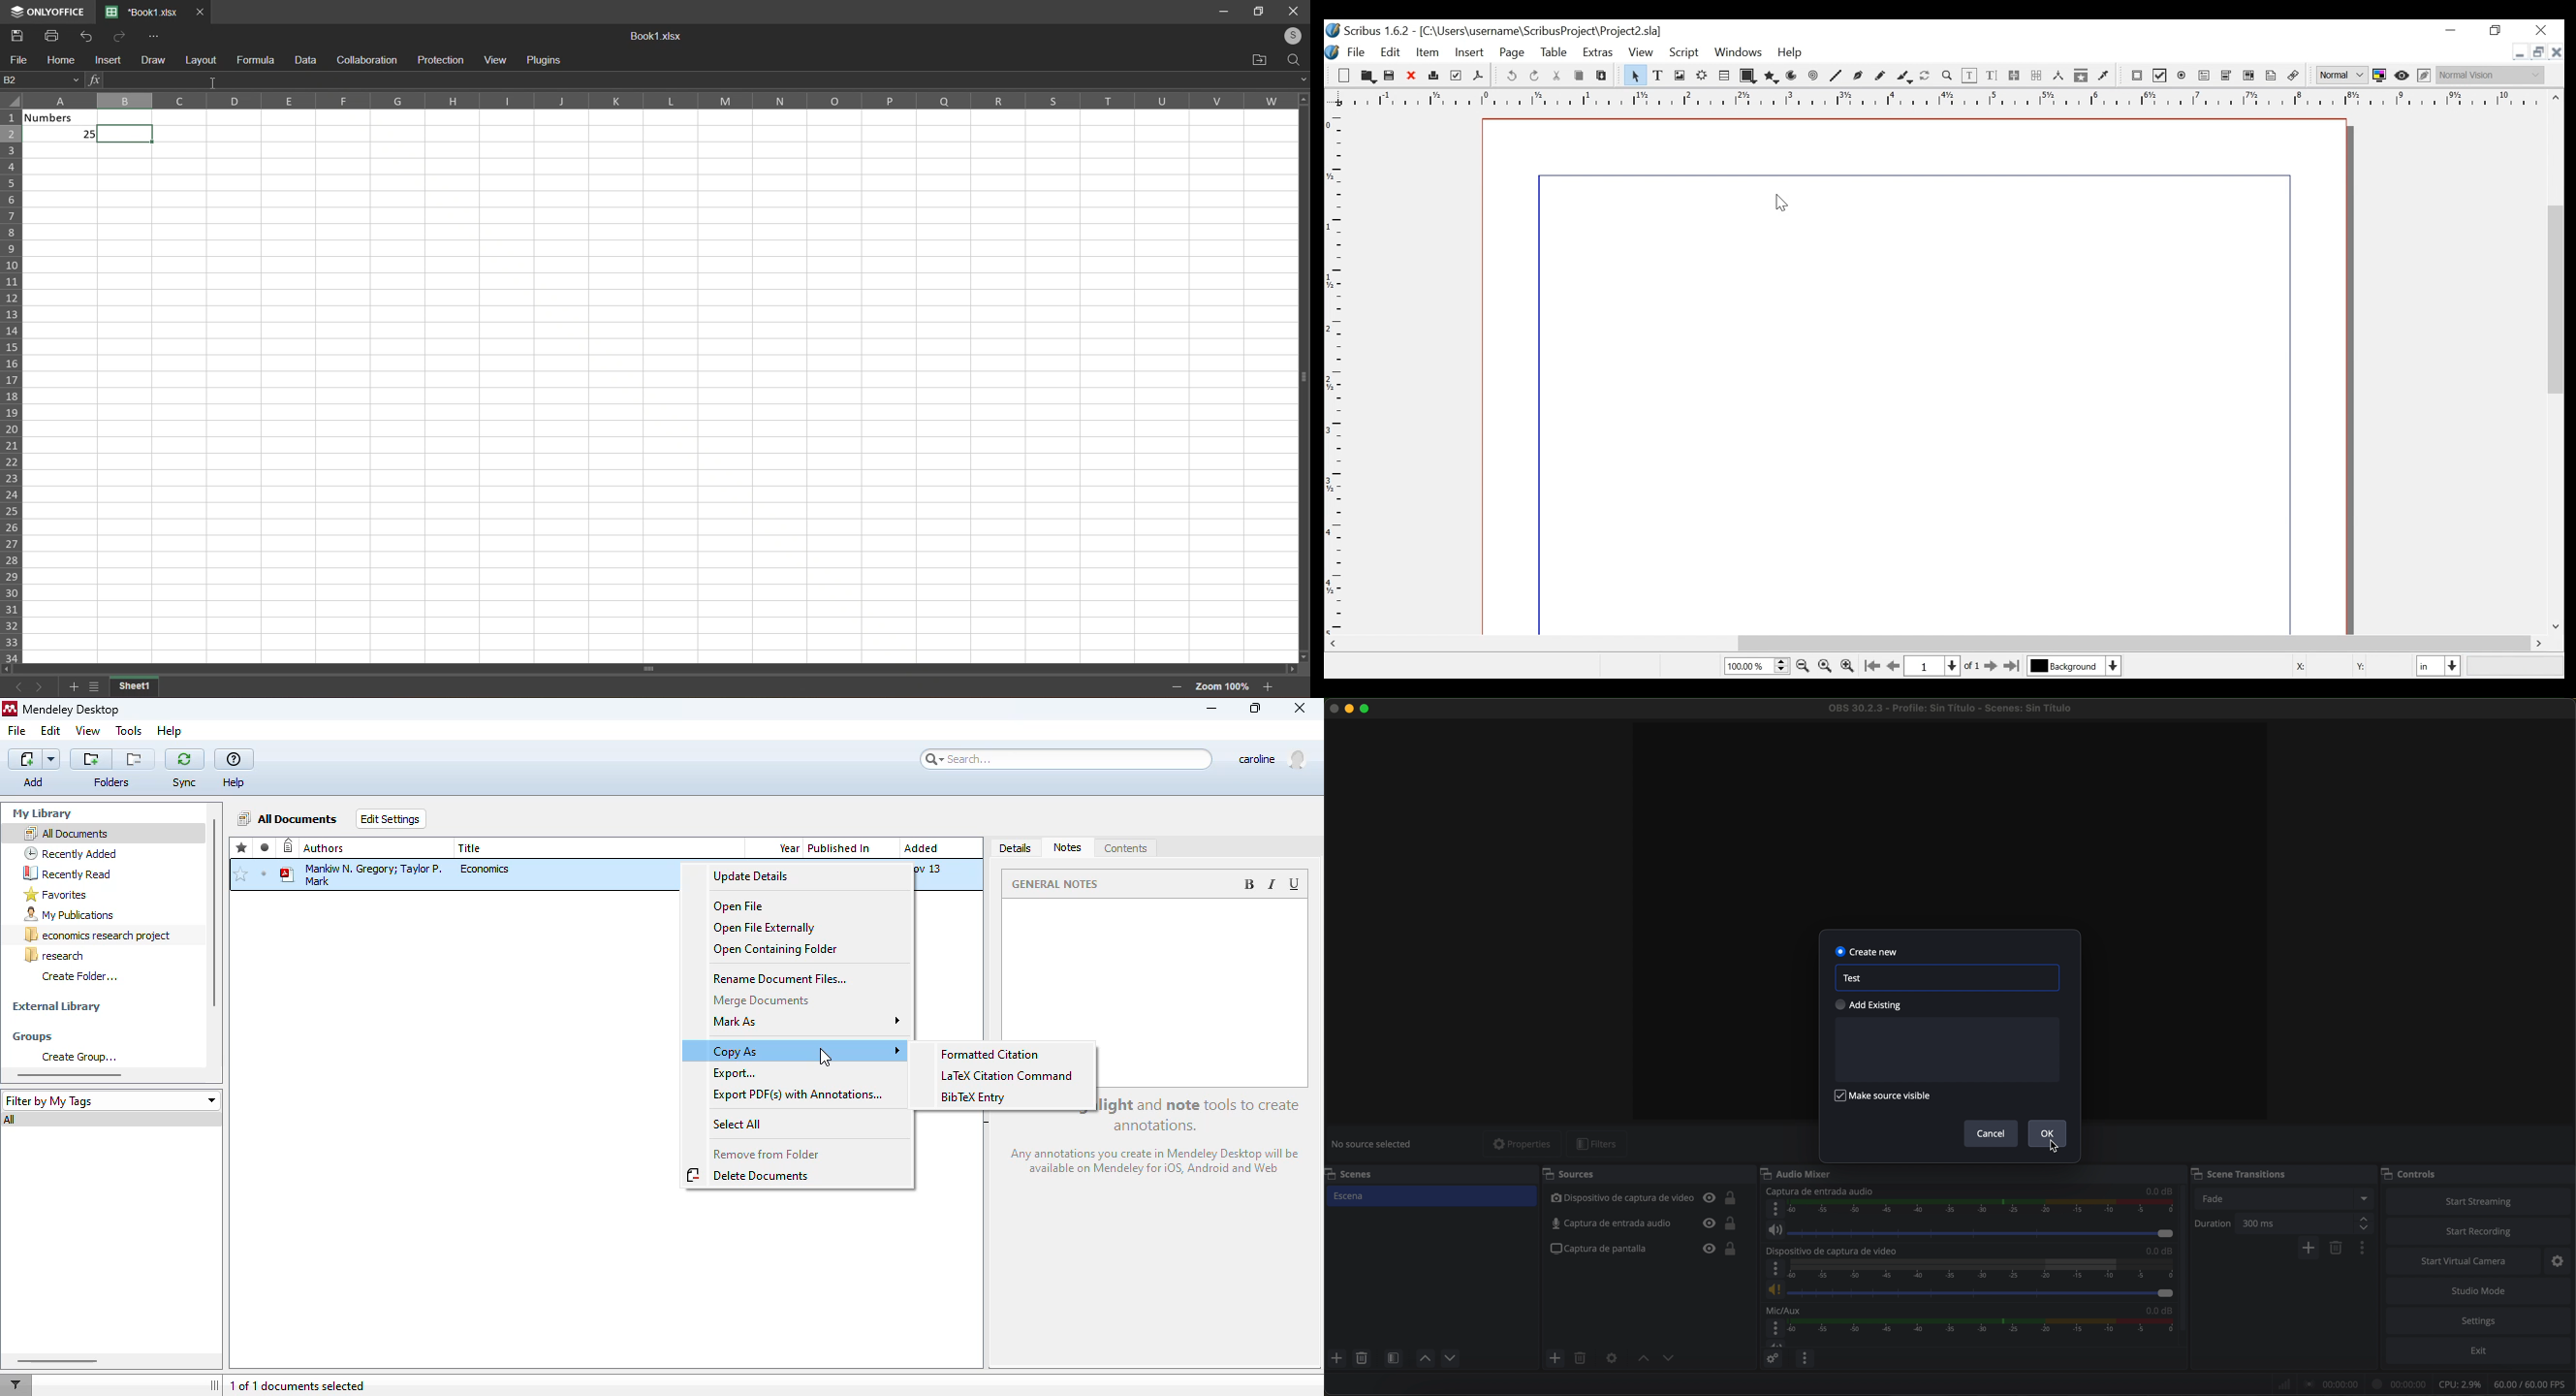 The image size is (2576, 1400). What do you see at coordinates (1302, 709) in the screenshot?
I see `close` at bounding box center [1302, 709].